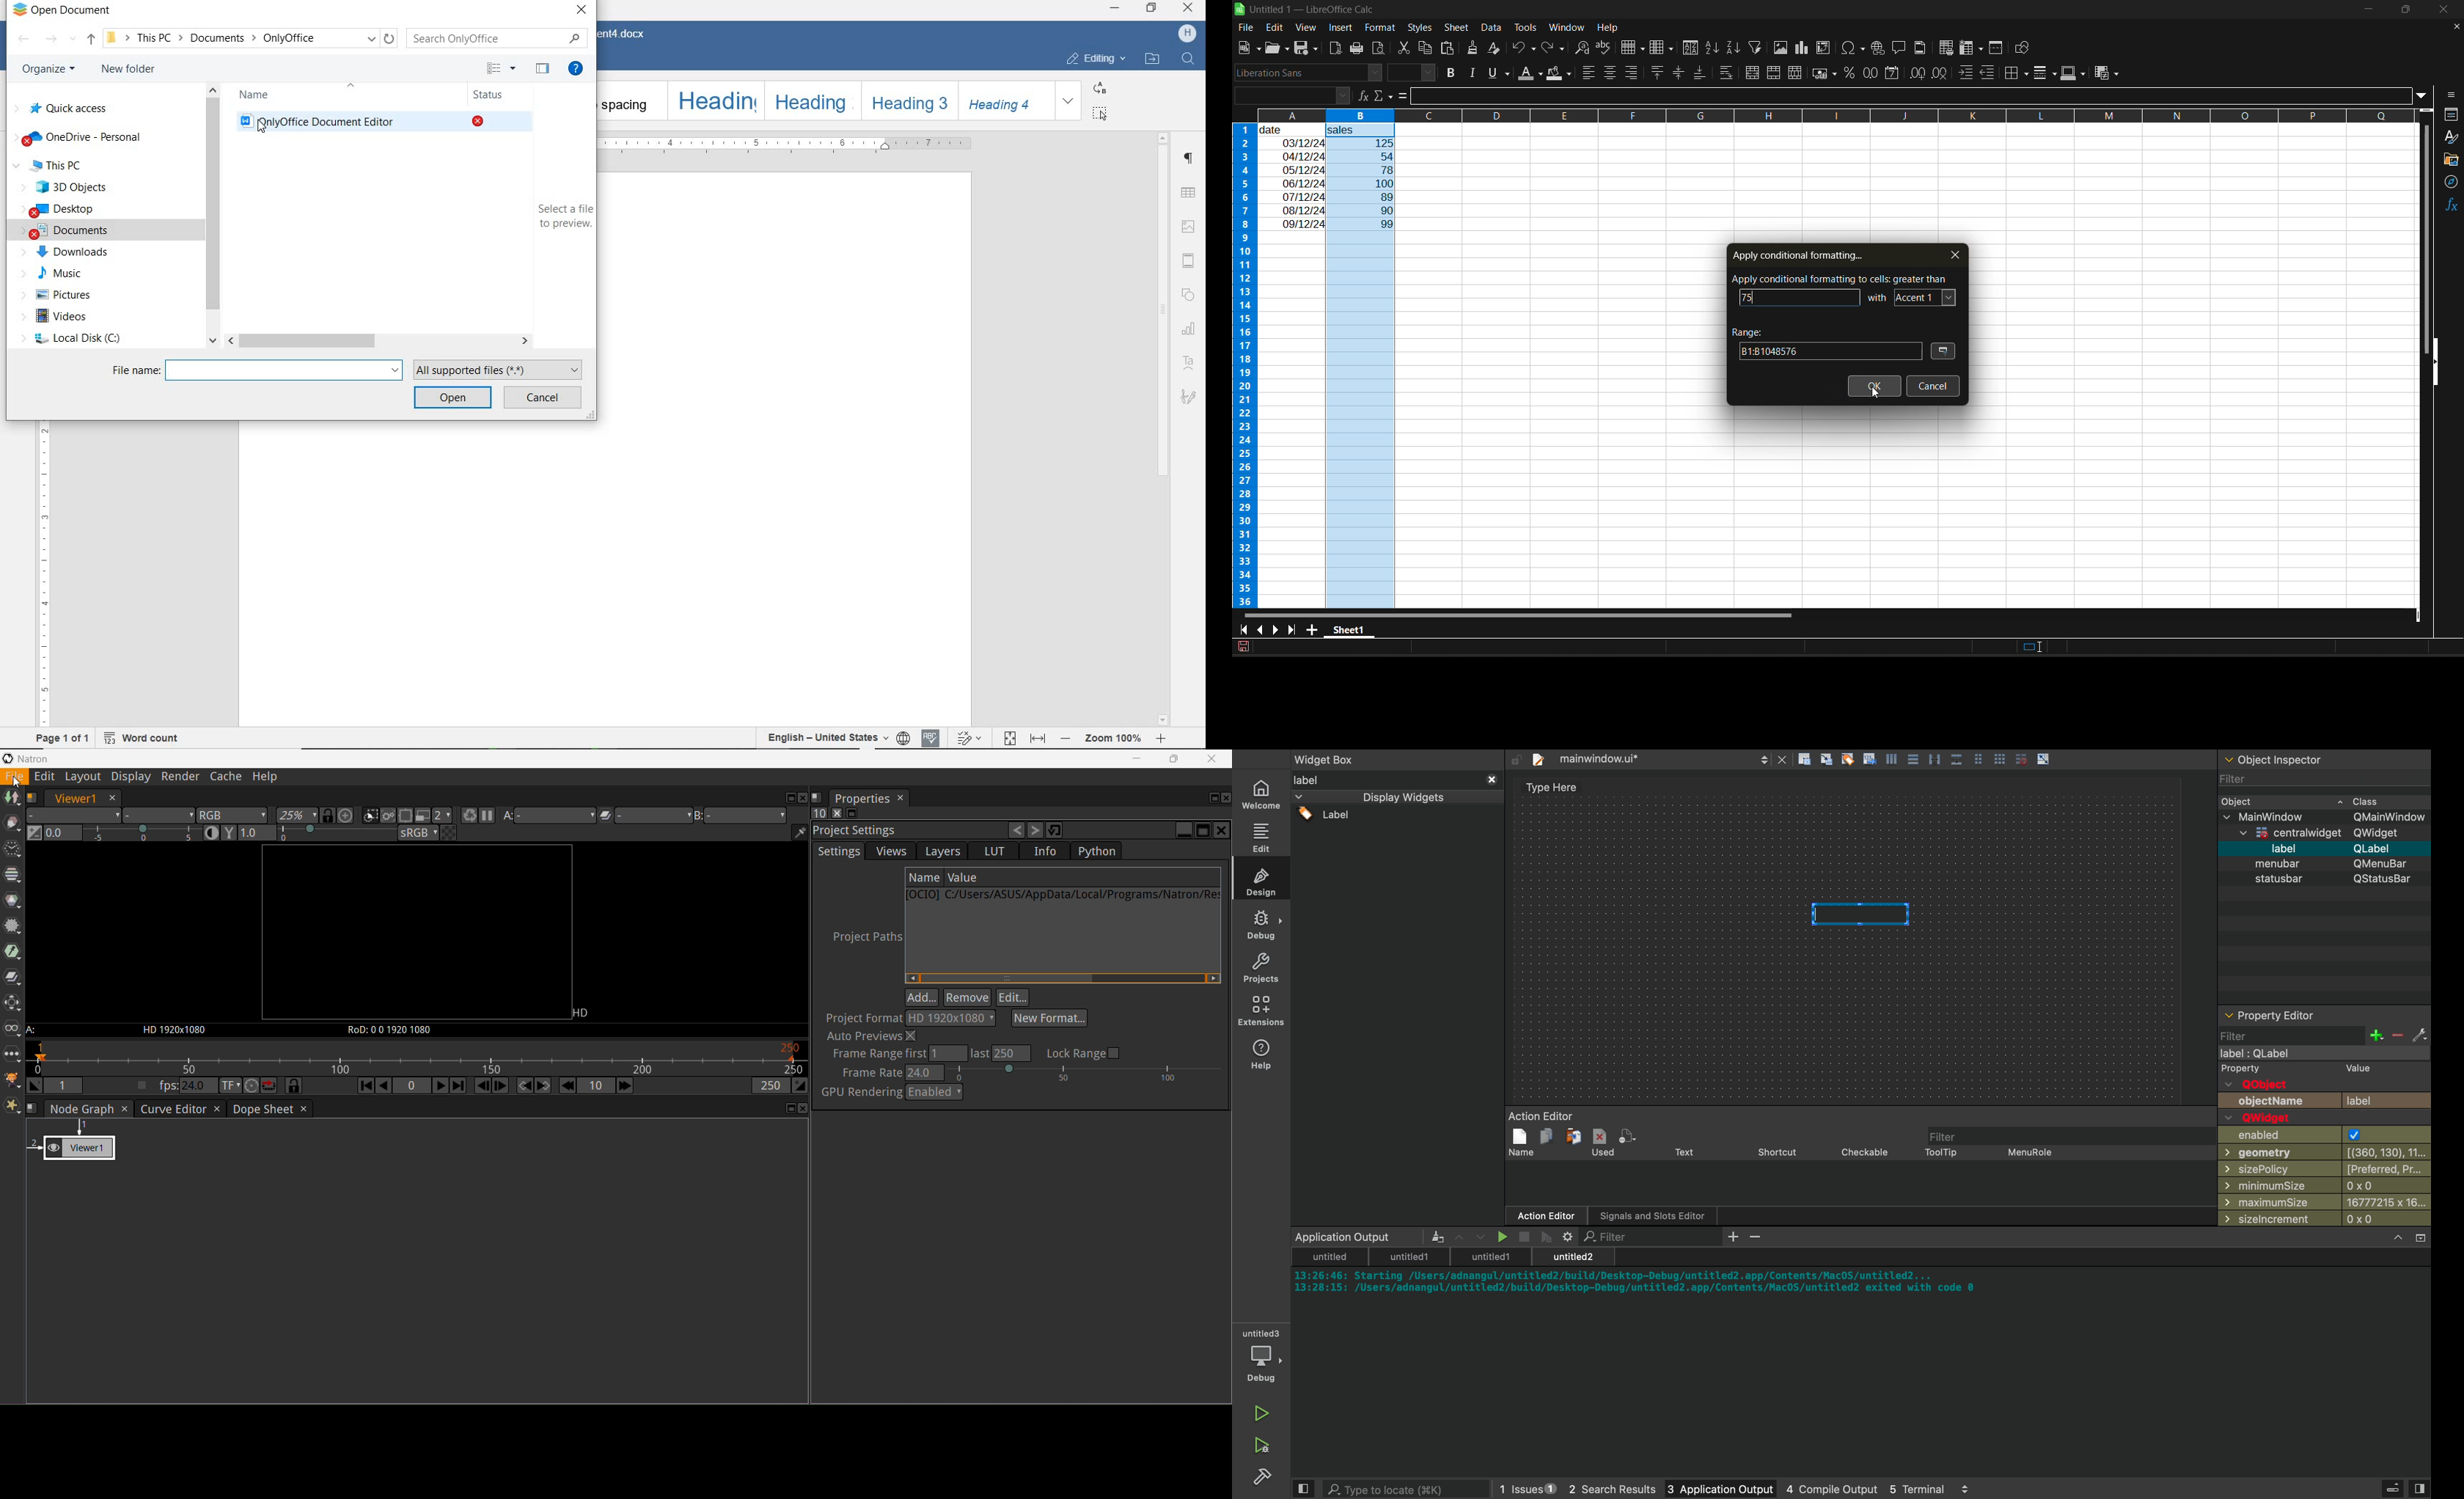 Image resolution: width=2464 pixels, height=1512 pixels. What do you see at coordinates (265, 134) in the screenshot?
I see `Pointer` at bounding box center [265, 134].